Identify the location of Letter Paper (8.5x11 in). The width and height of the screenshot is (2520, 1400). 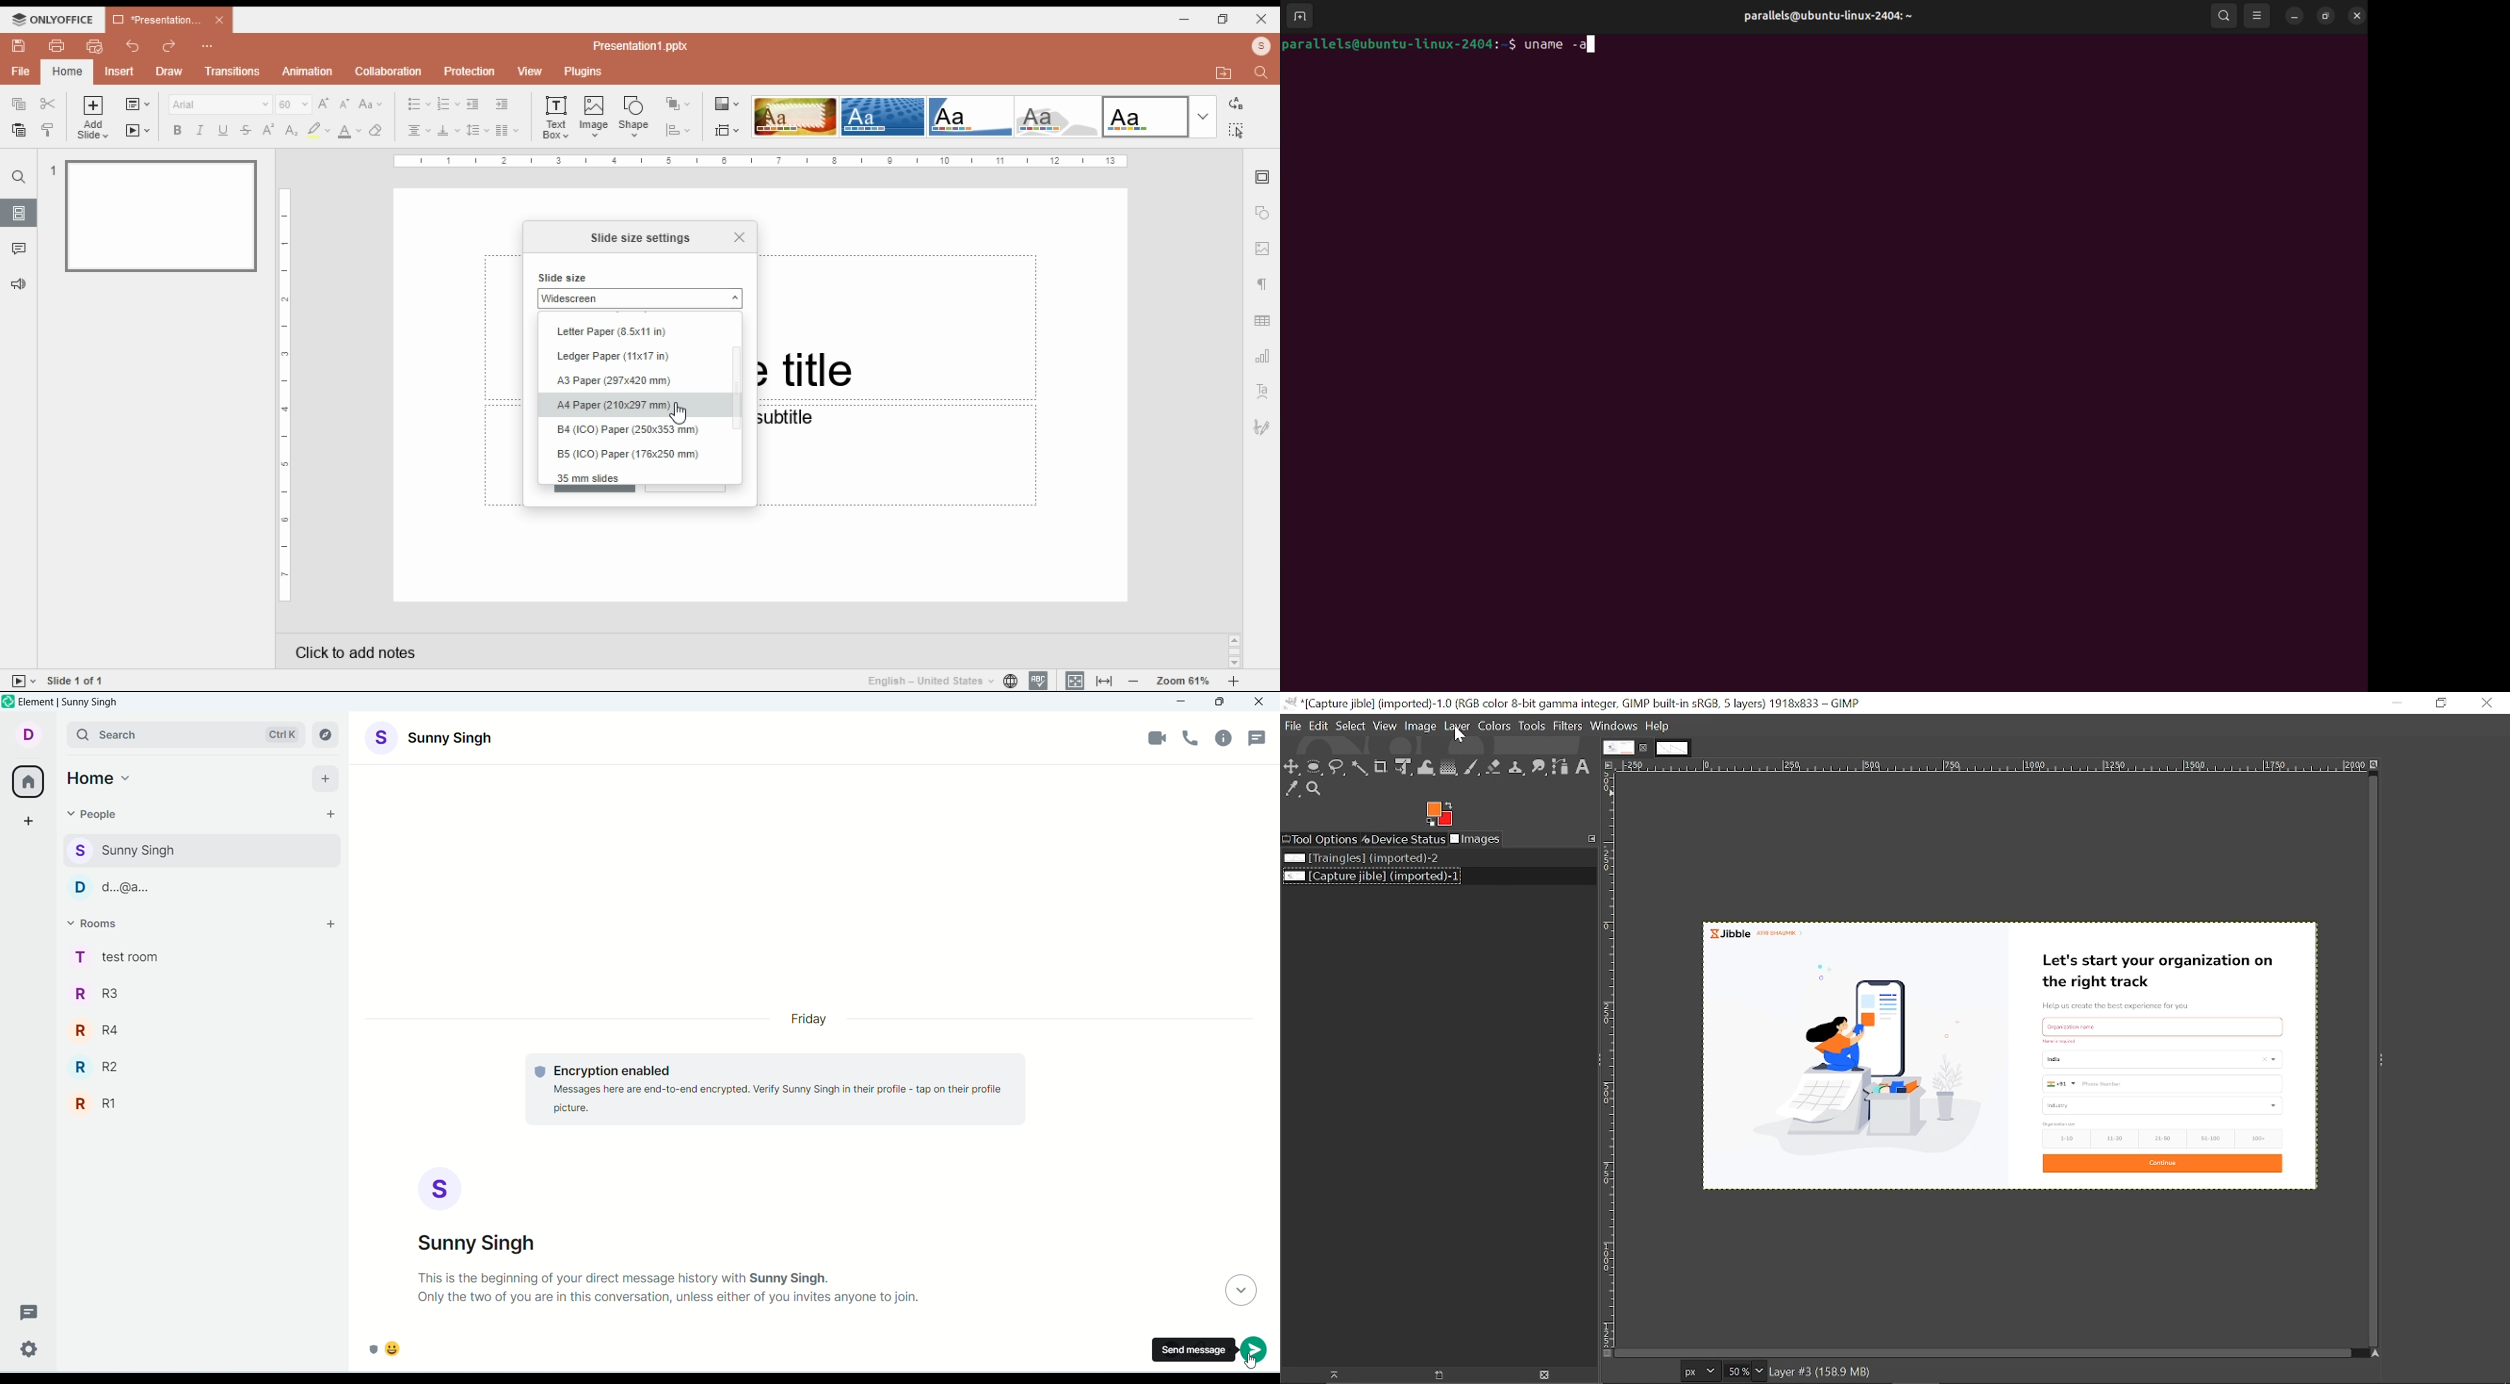
(612, 333).